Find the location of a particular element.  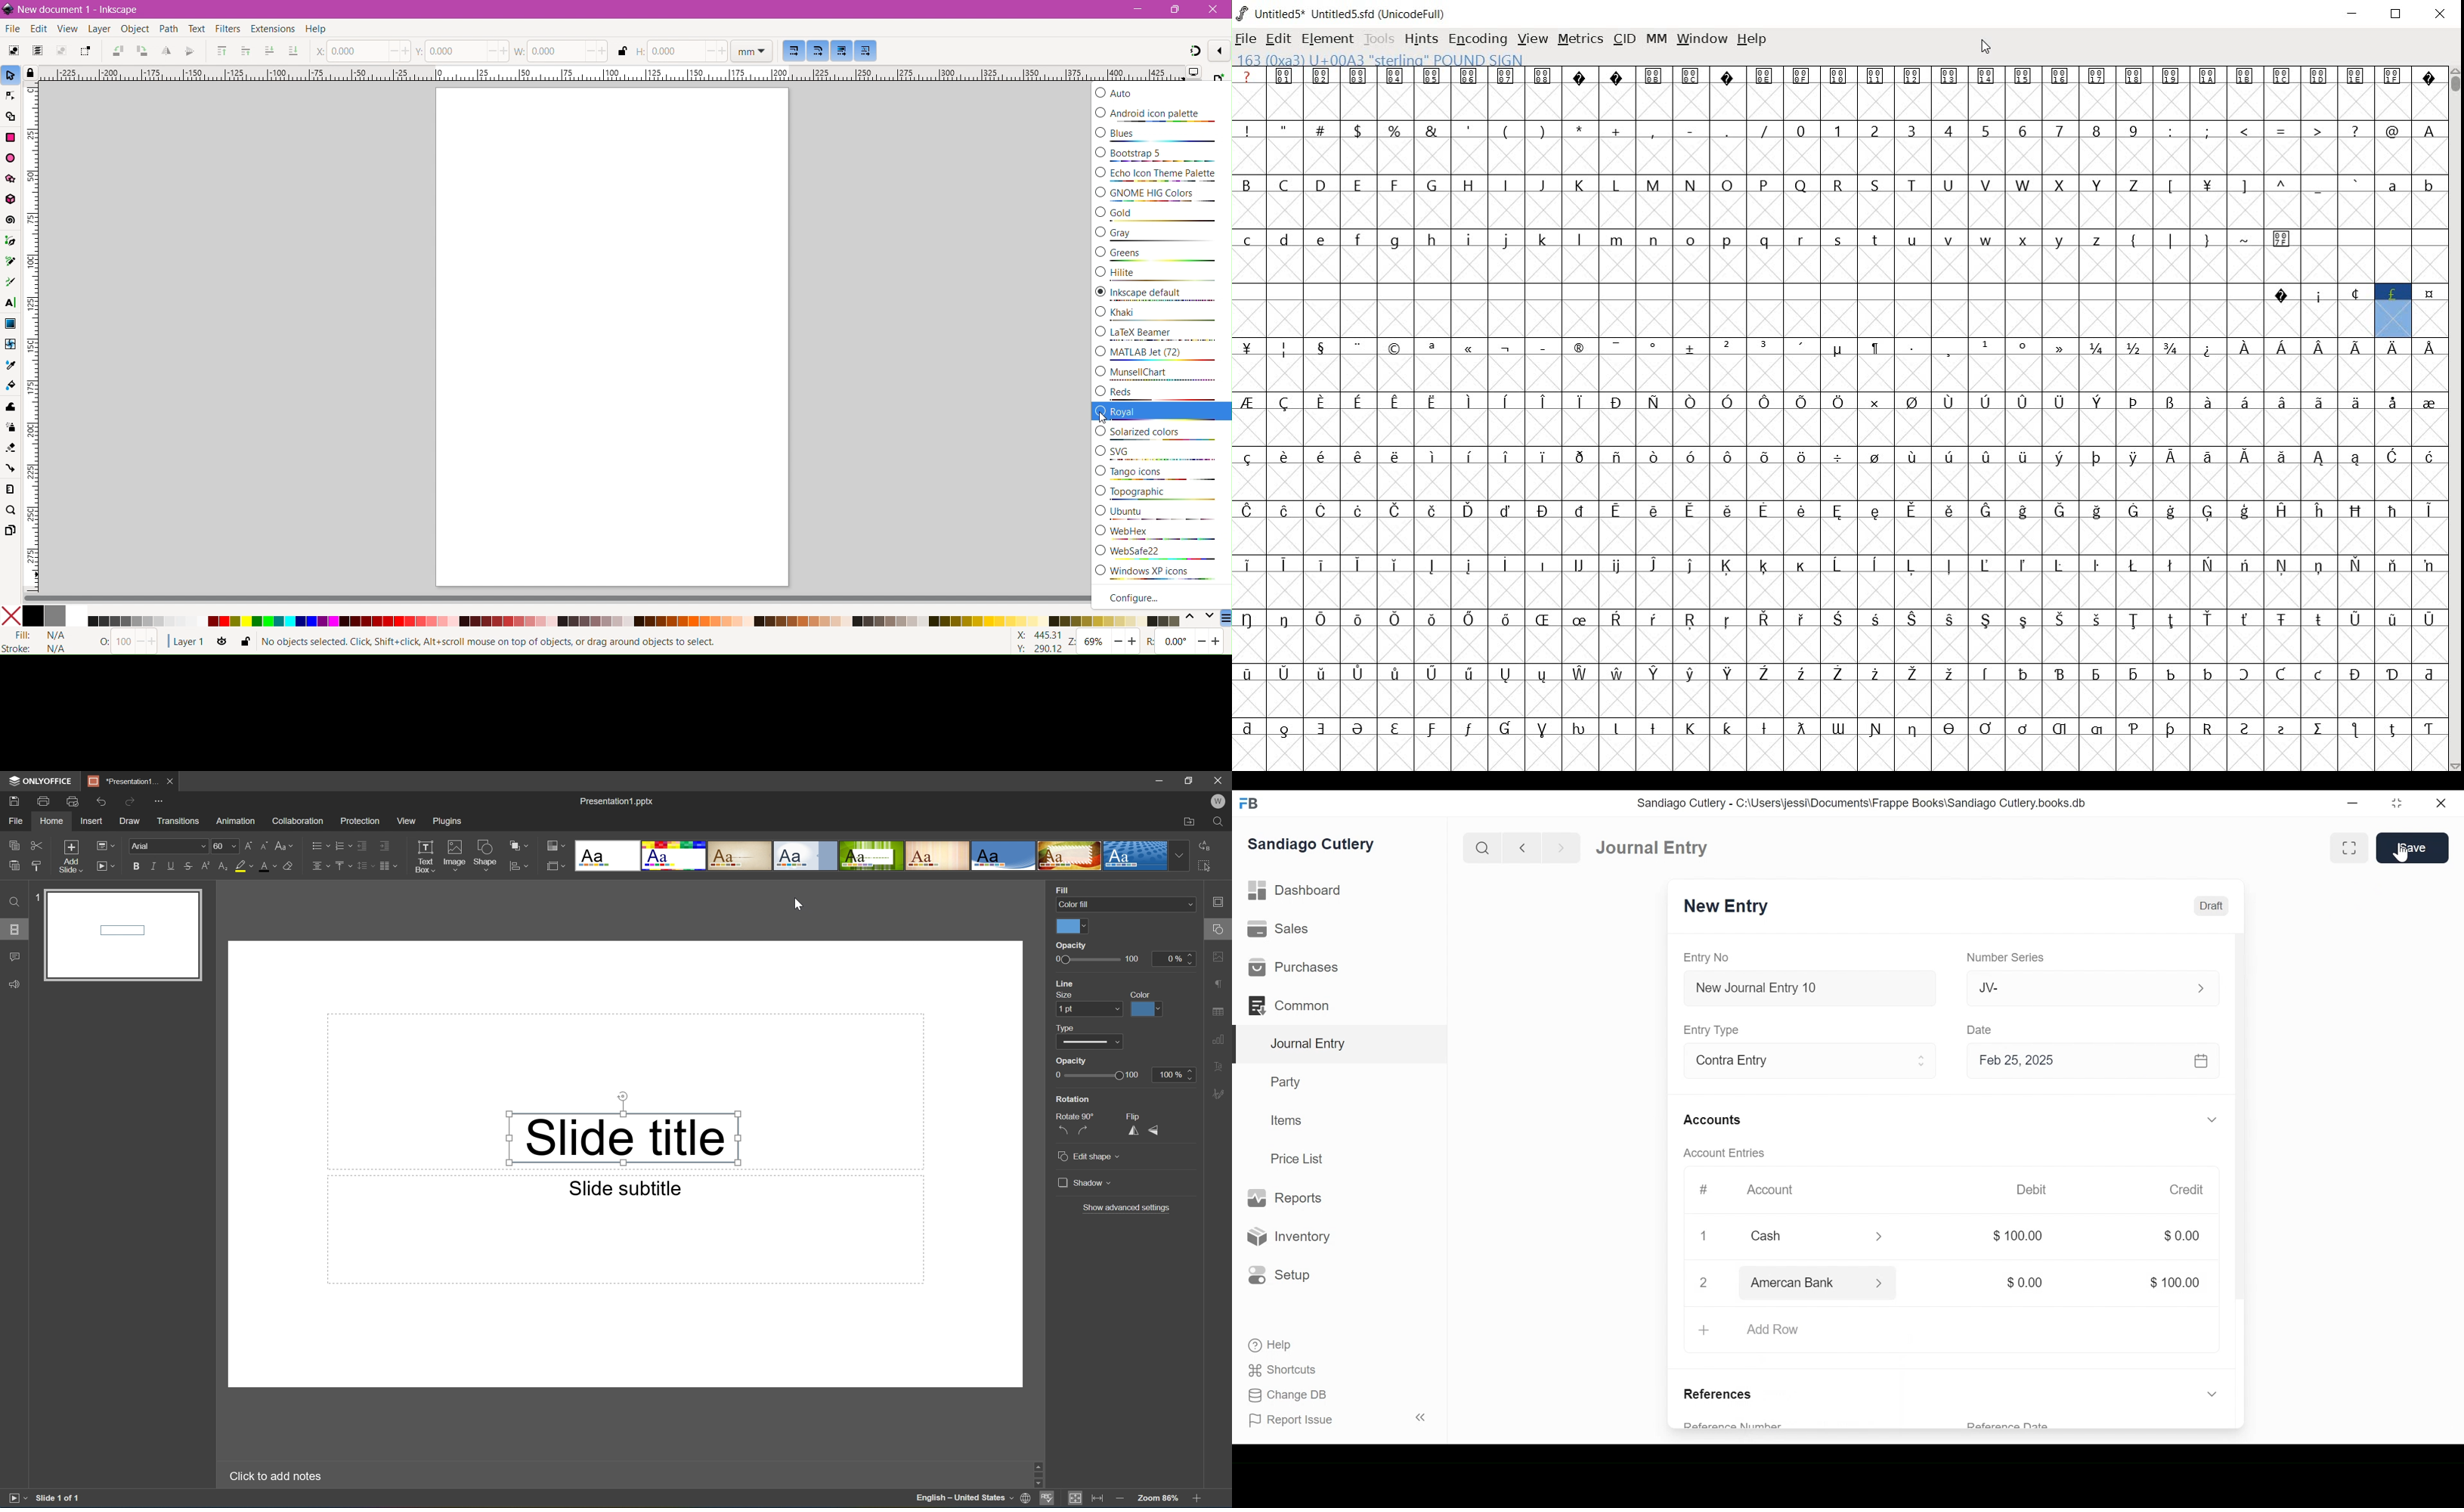

Object Flip Horizontal is located at coordinates (165, 53).